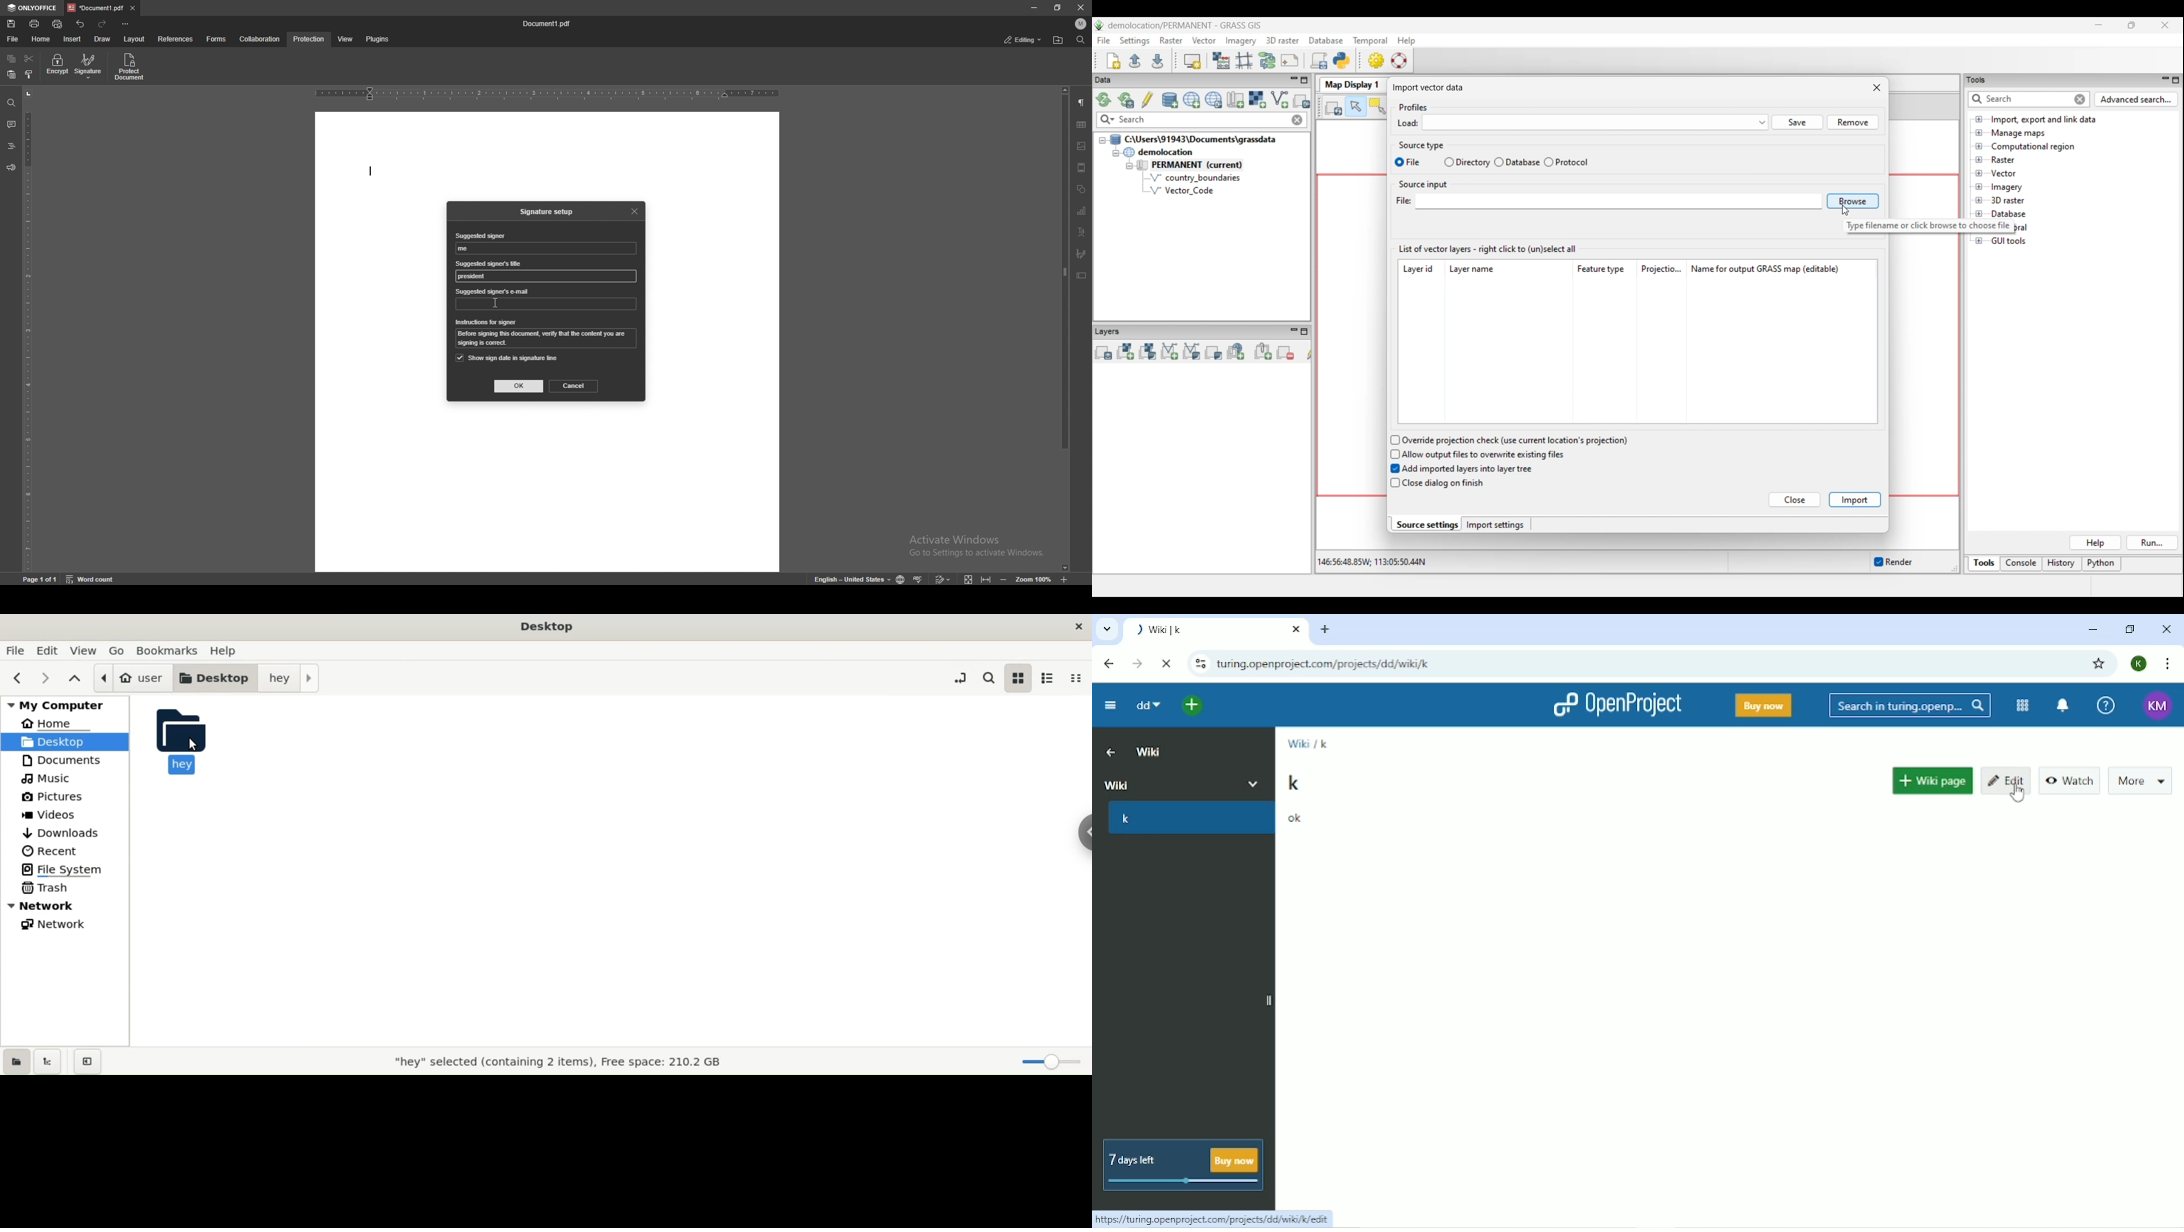  What do you see at coordinates (1081, 125) in the screenshot?
I see `table` at bounding box center [1081, 125].